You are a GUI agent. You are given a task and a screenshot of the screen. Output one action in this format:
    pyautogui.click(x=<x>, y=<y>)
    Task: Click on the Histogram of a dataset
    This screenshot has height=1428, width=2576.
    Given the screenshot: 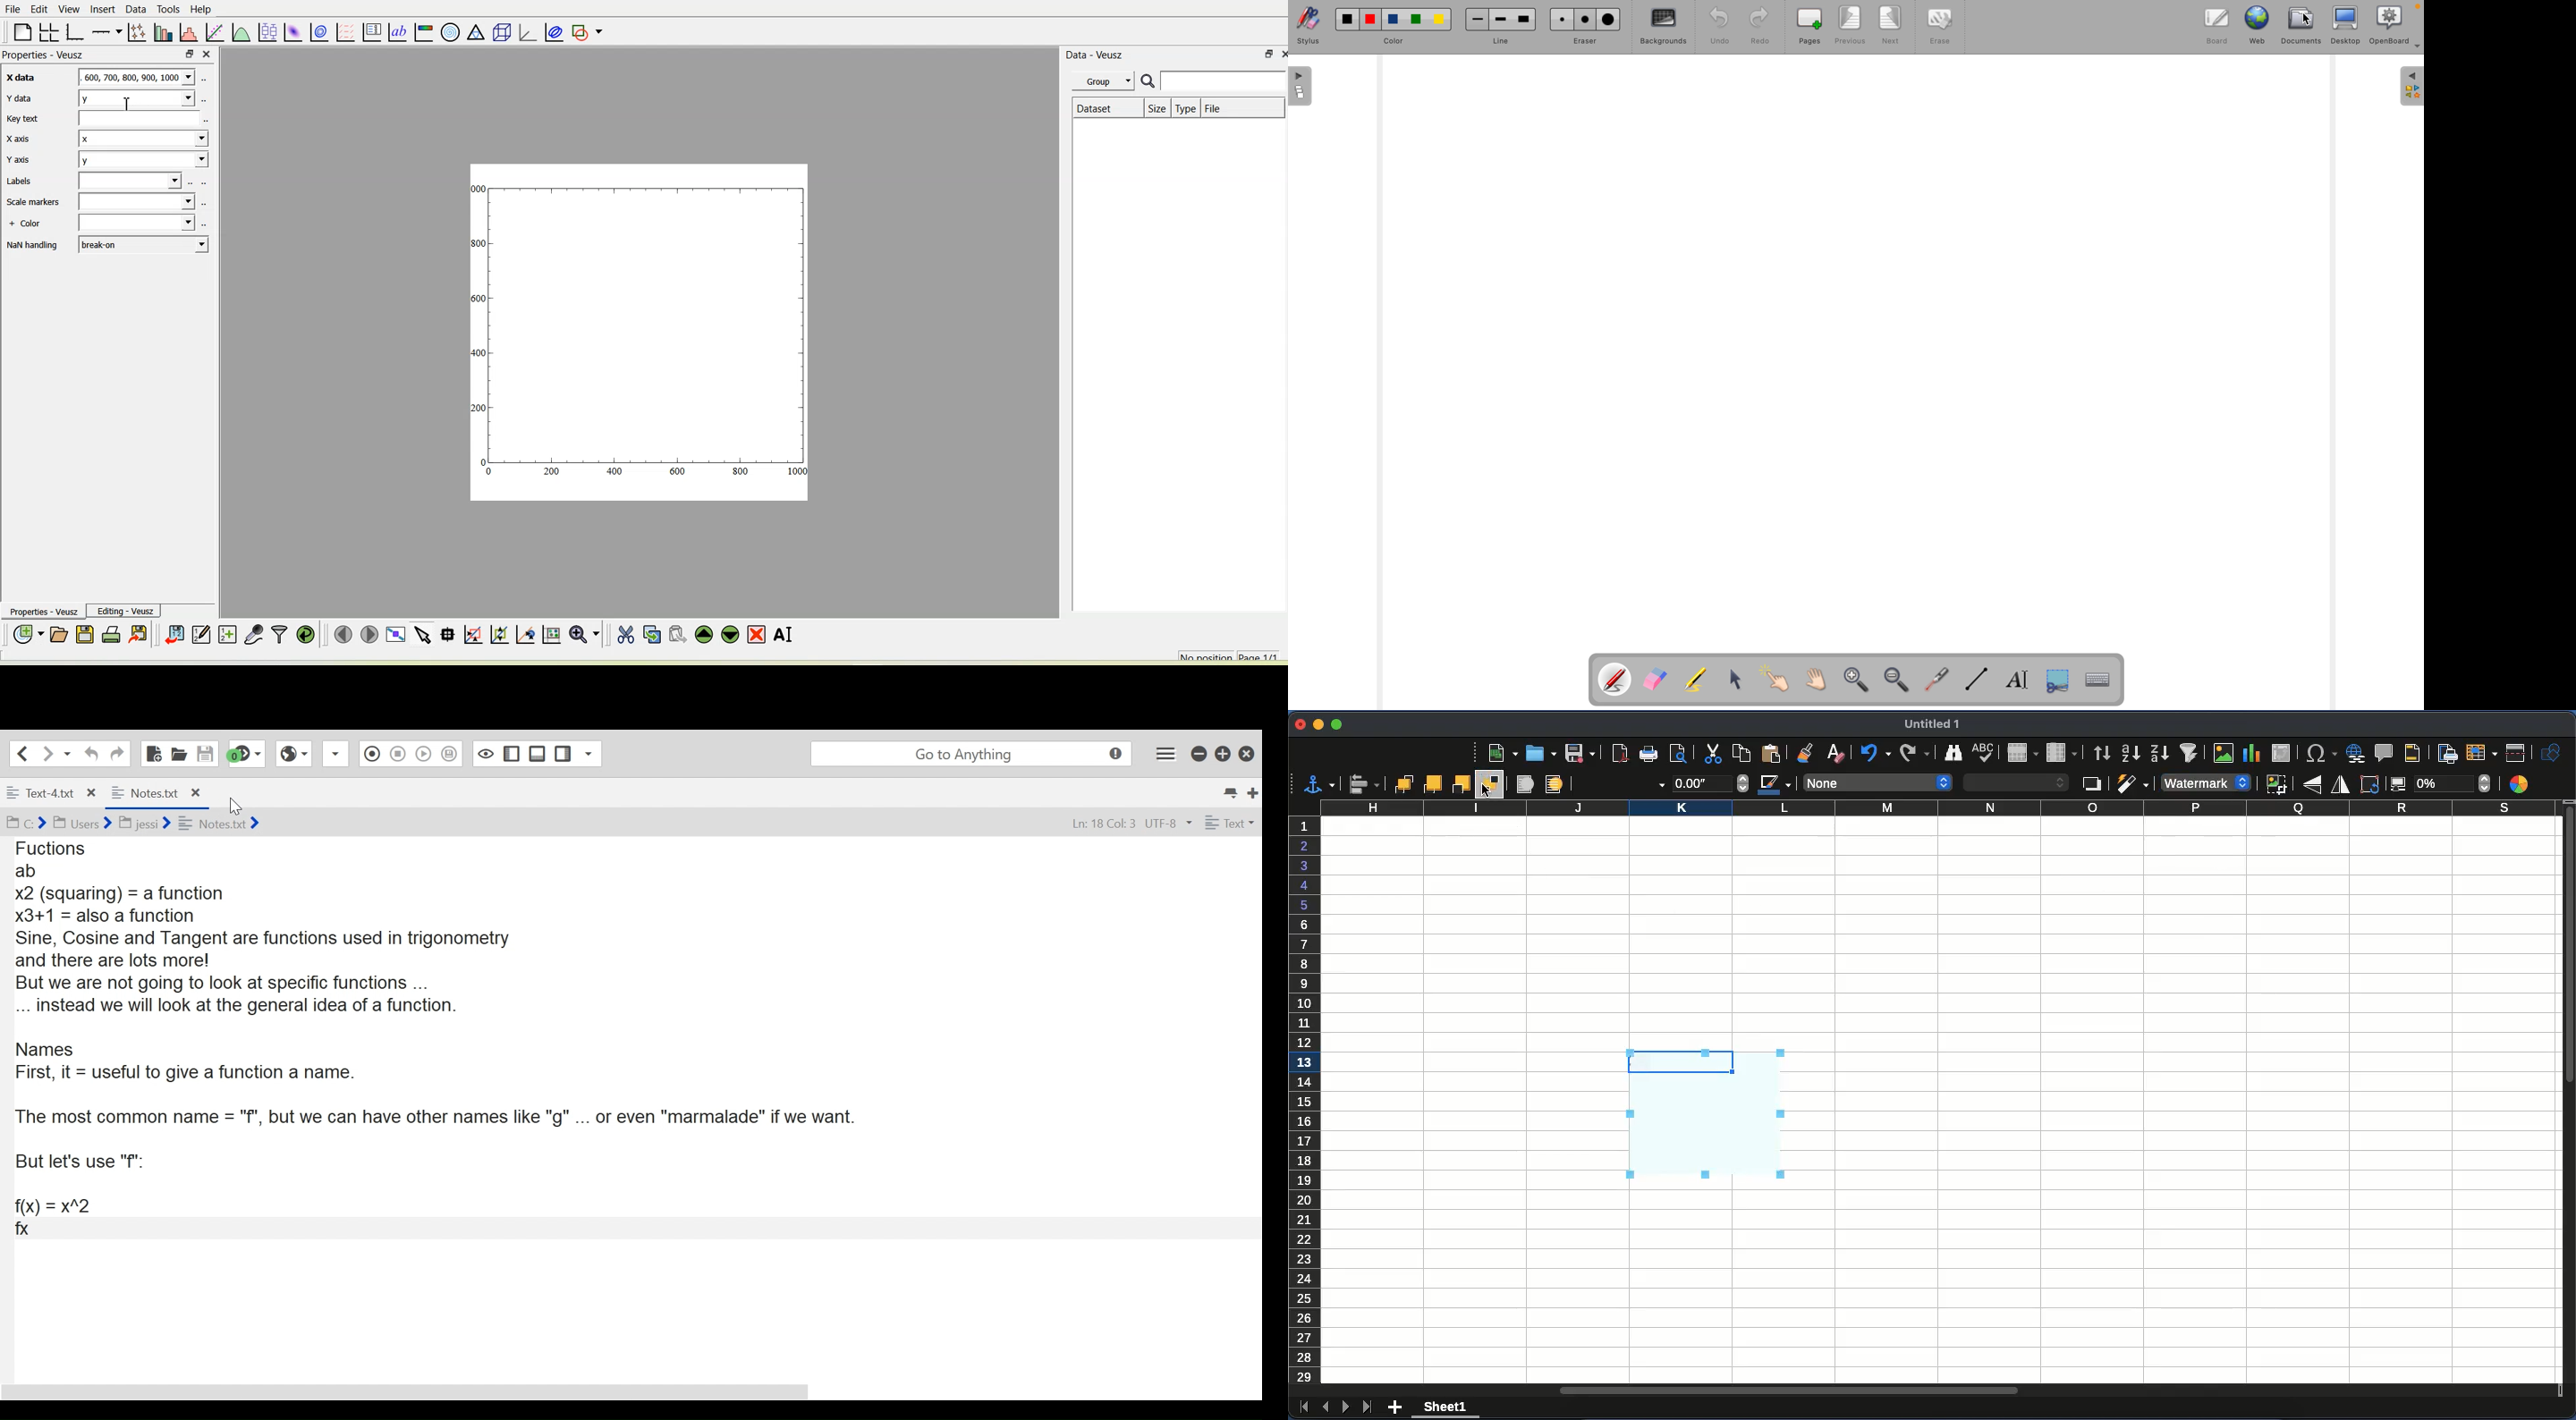 What is the action you would take?
    pyautogui.click(x=188, y=33)
    